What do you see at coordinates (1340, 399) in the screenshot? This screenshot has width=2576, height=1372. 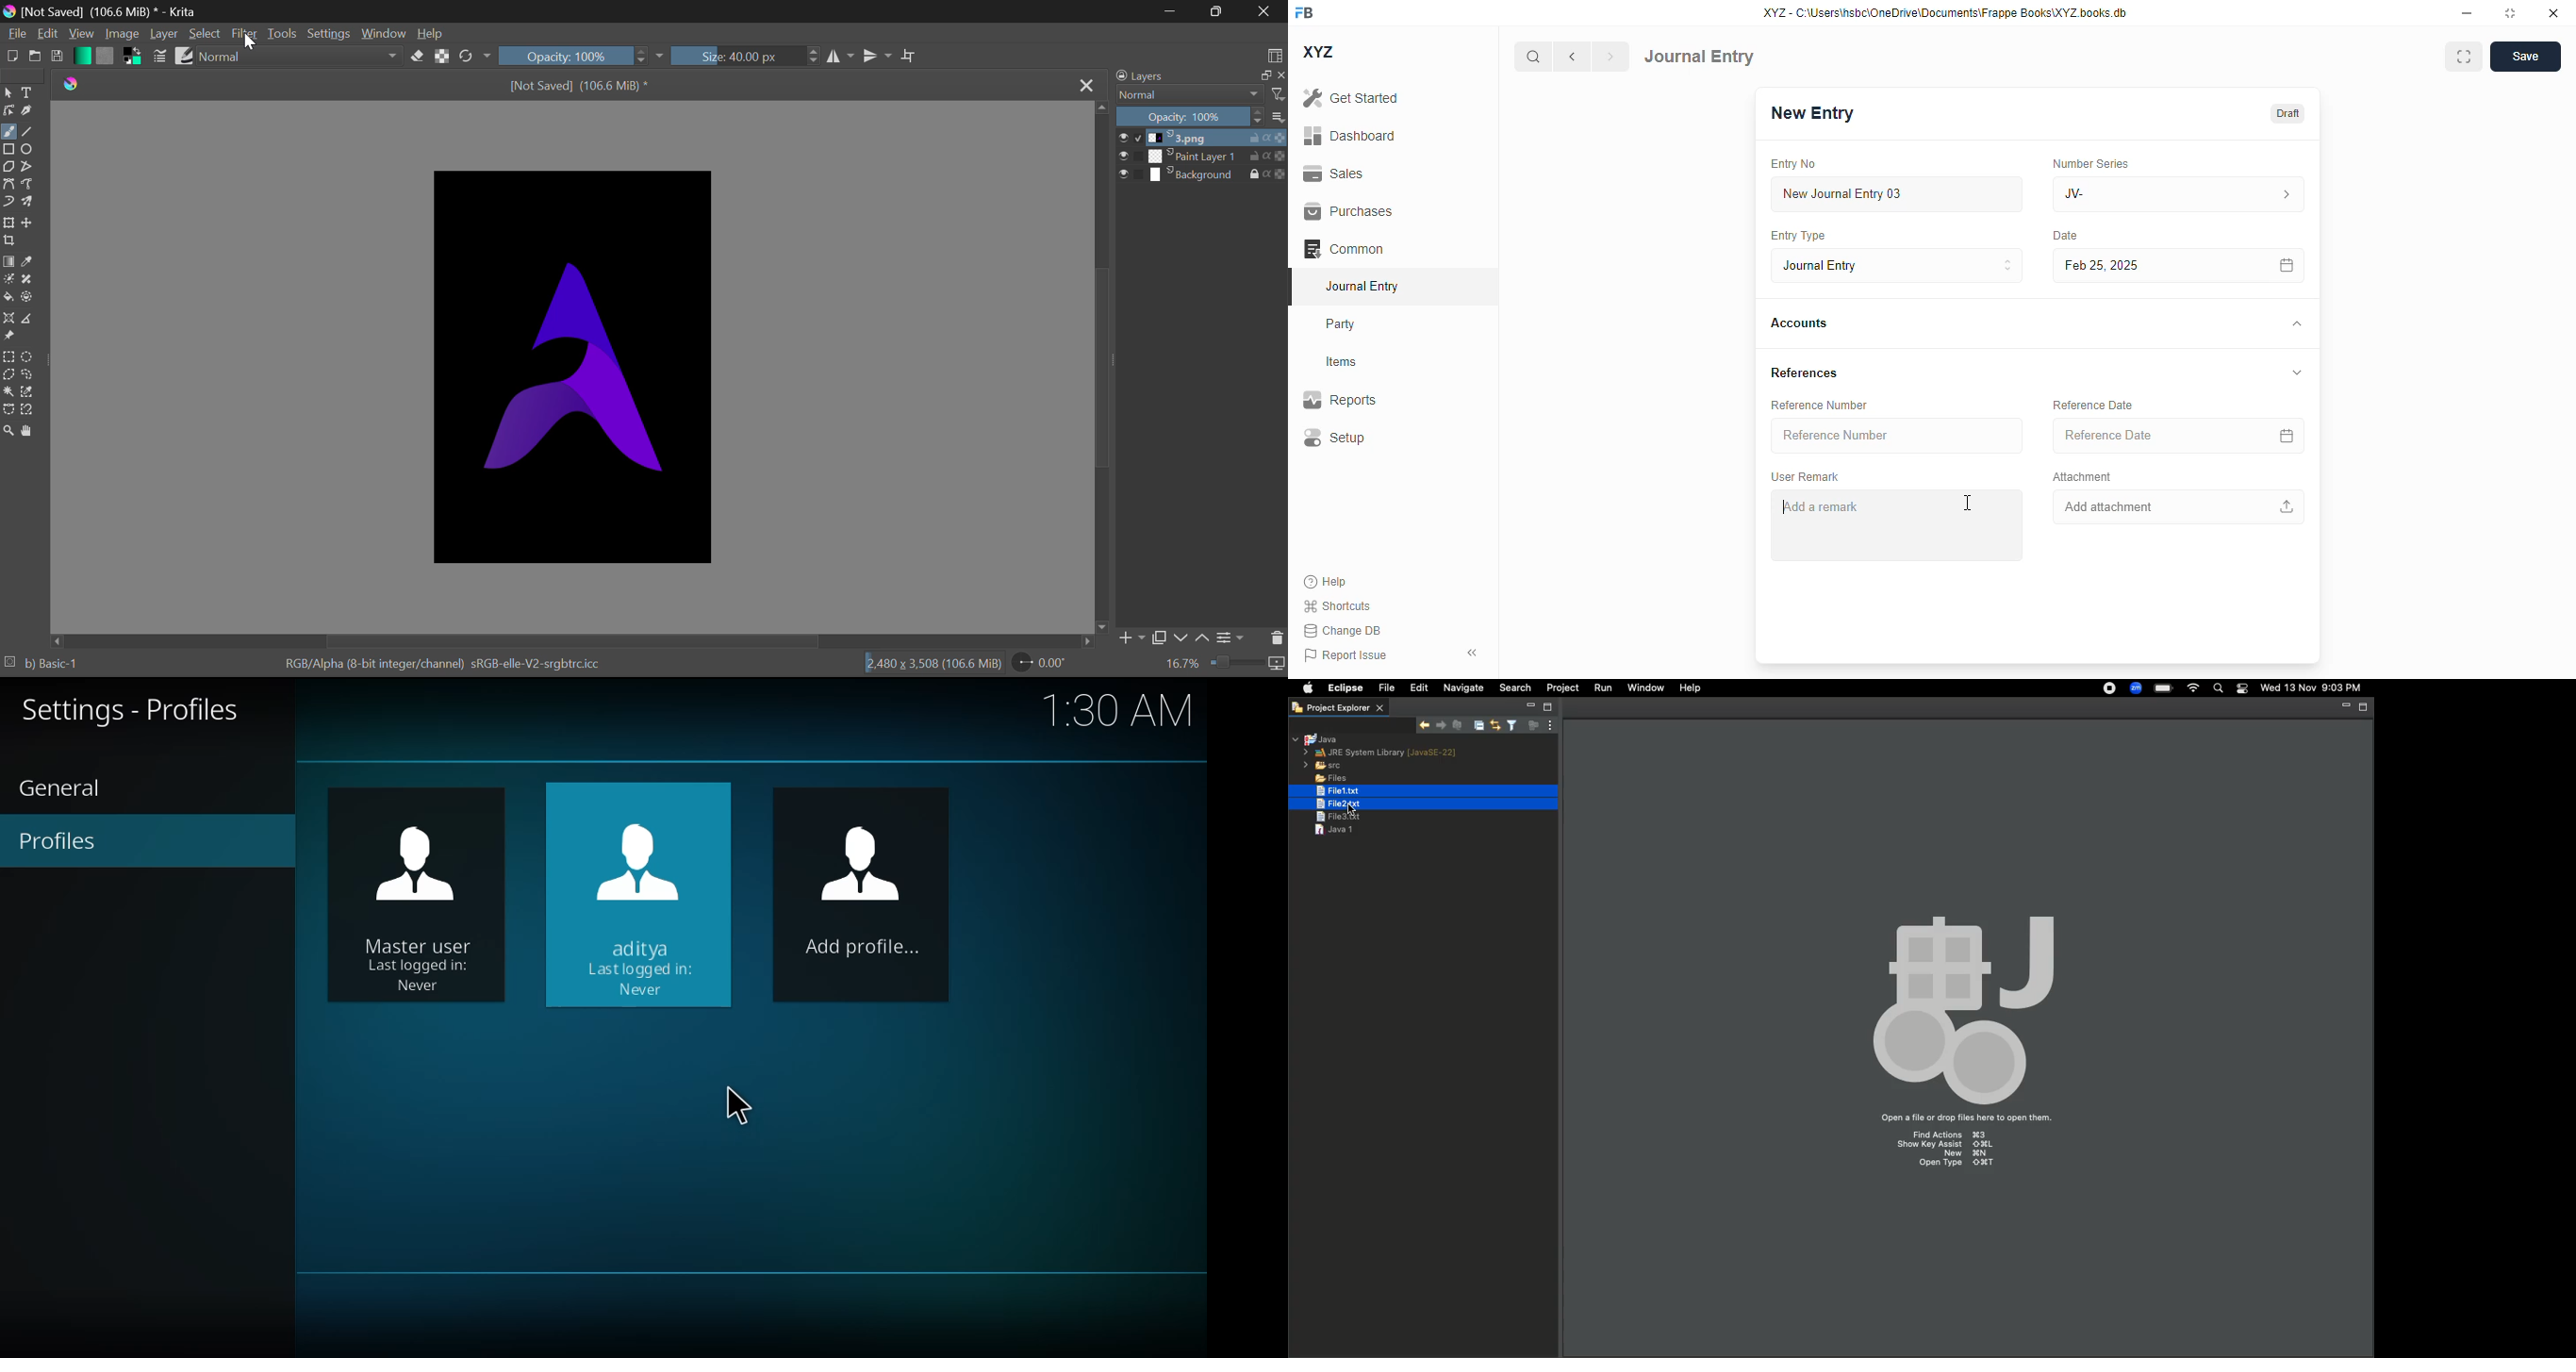 I see `reports` at bounding box center [1340, 399].